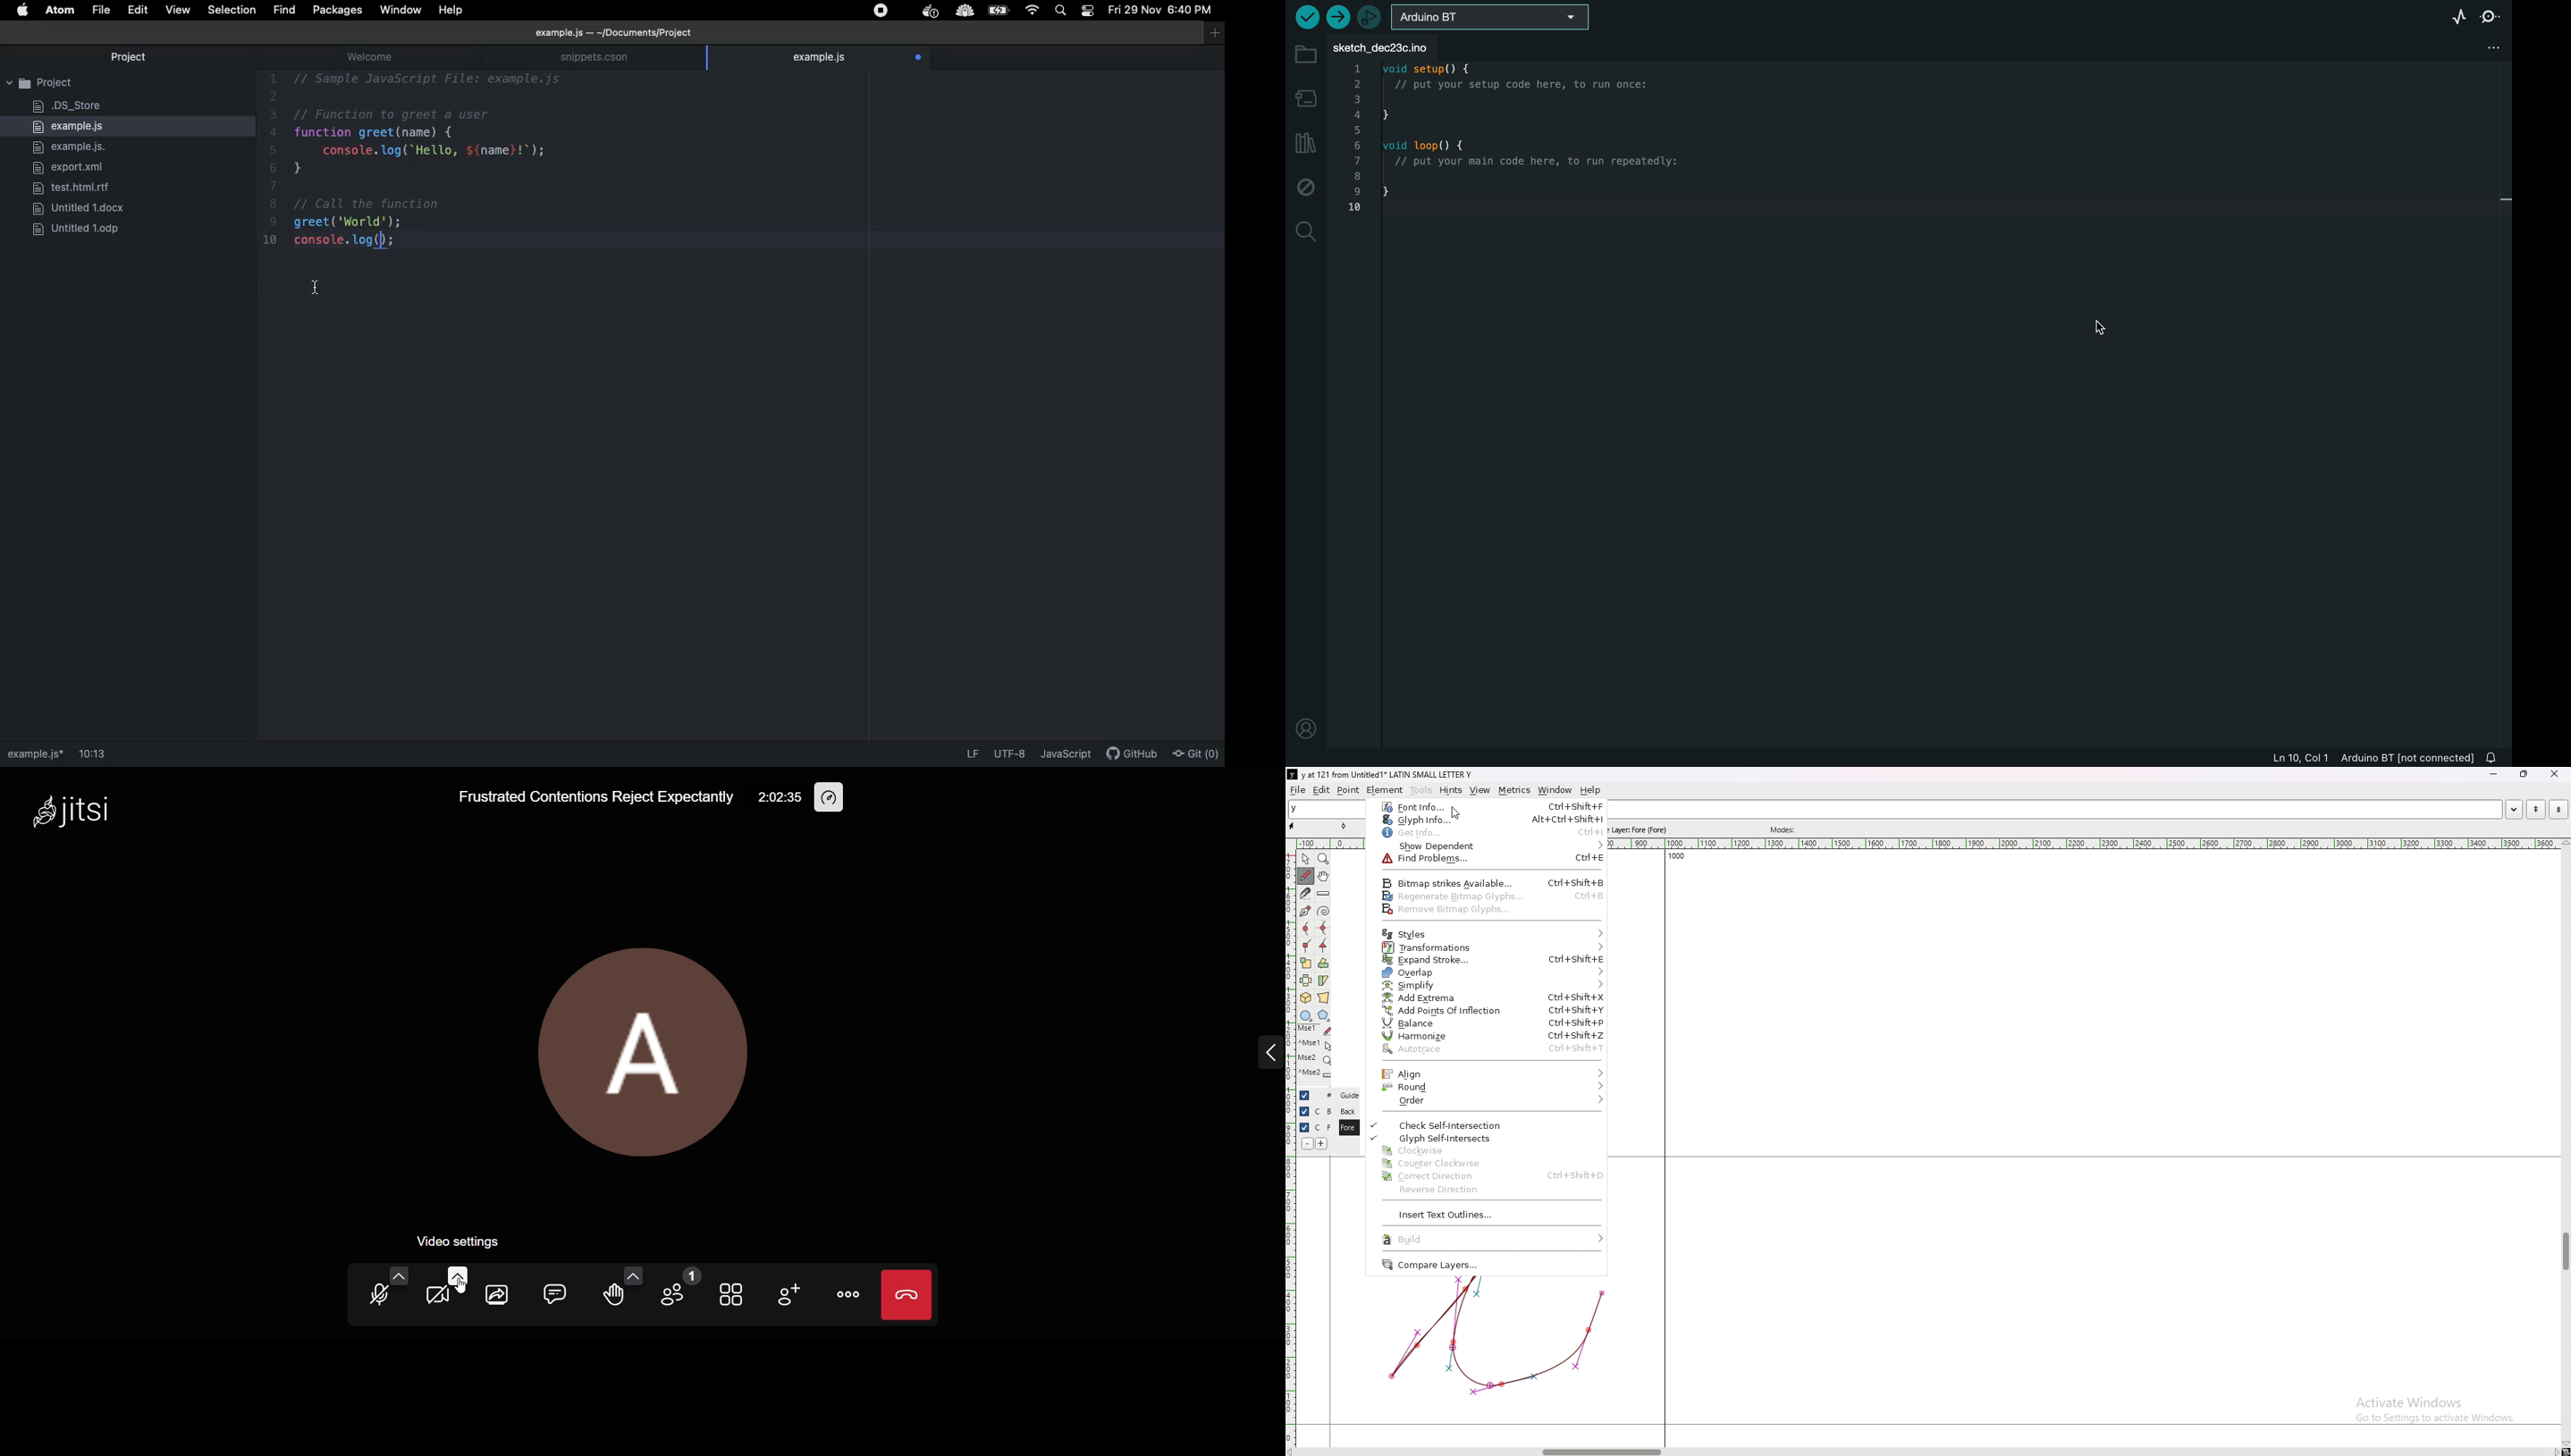  Describe the element at coordinates (1322, 1144) in the screenshot. I see `add layer` at that location.